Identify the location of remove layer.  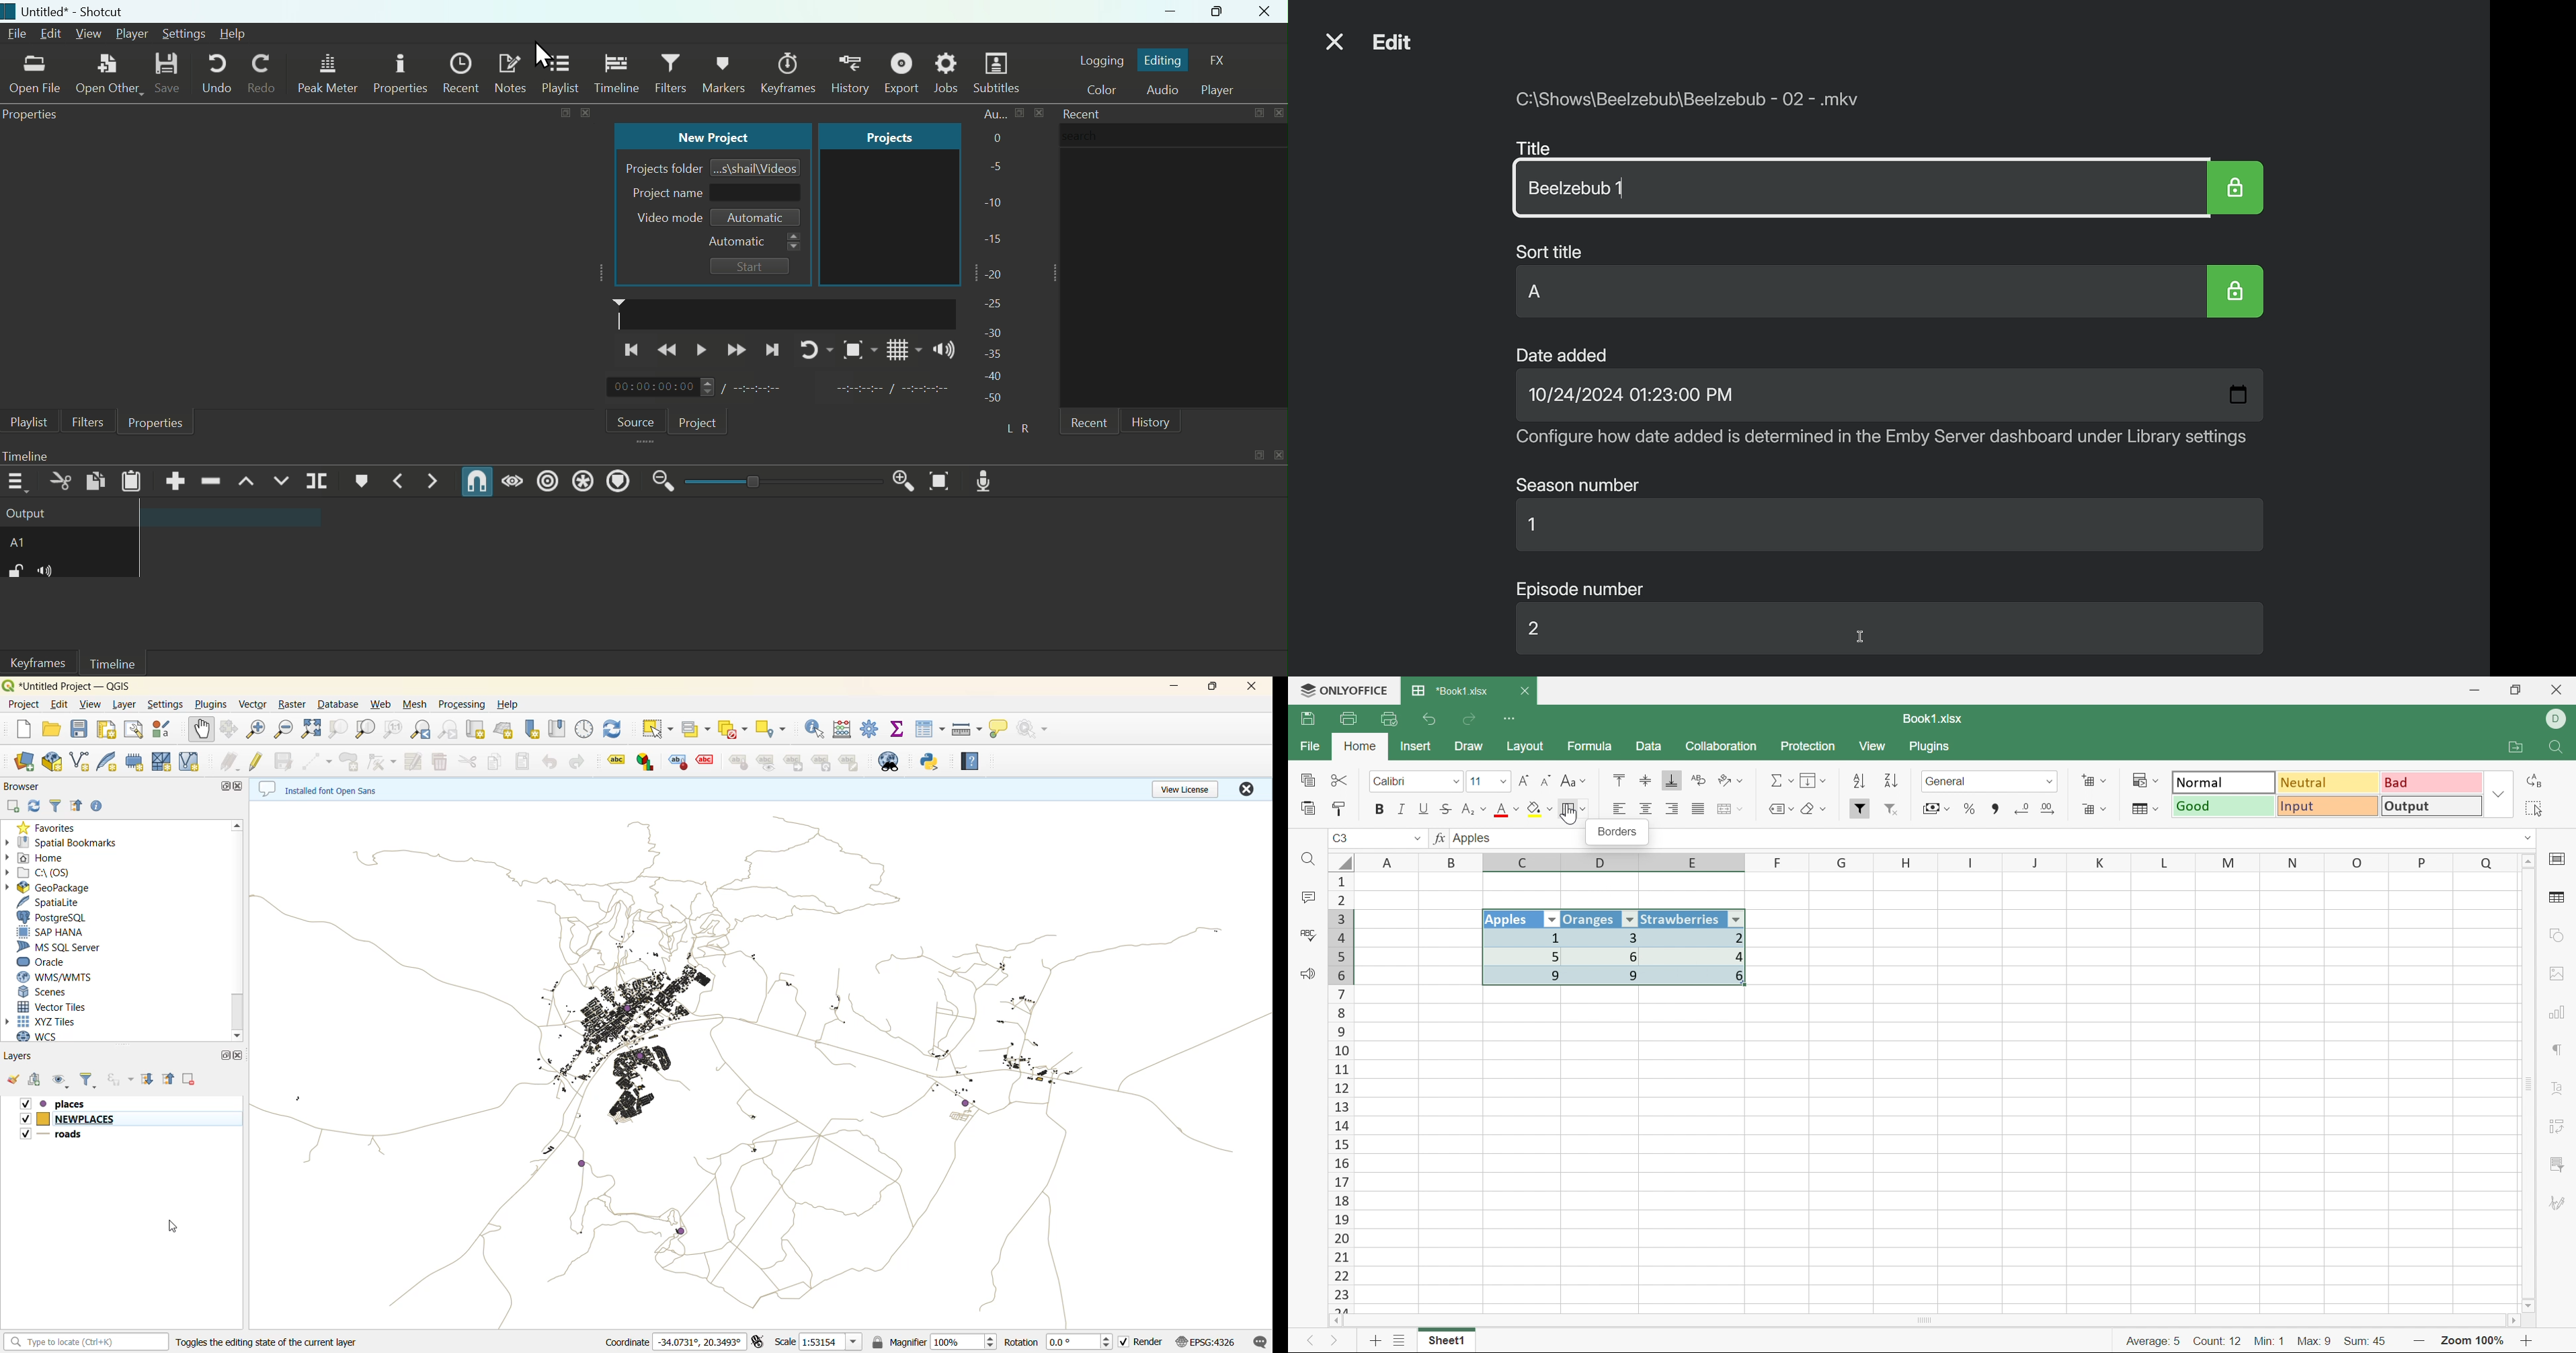
(192, 1077).